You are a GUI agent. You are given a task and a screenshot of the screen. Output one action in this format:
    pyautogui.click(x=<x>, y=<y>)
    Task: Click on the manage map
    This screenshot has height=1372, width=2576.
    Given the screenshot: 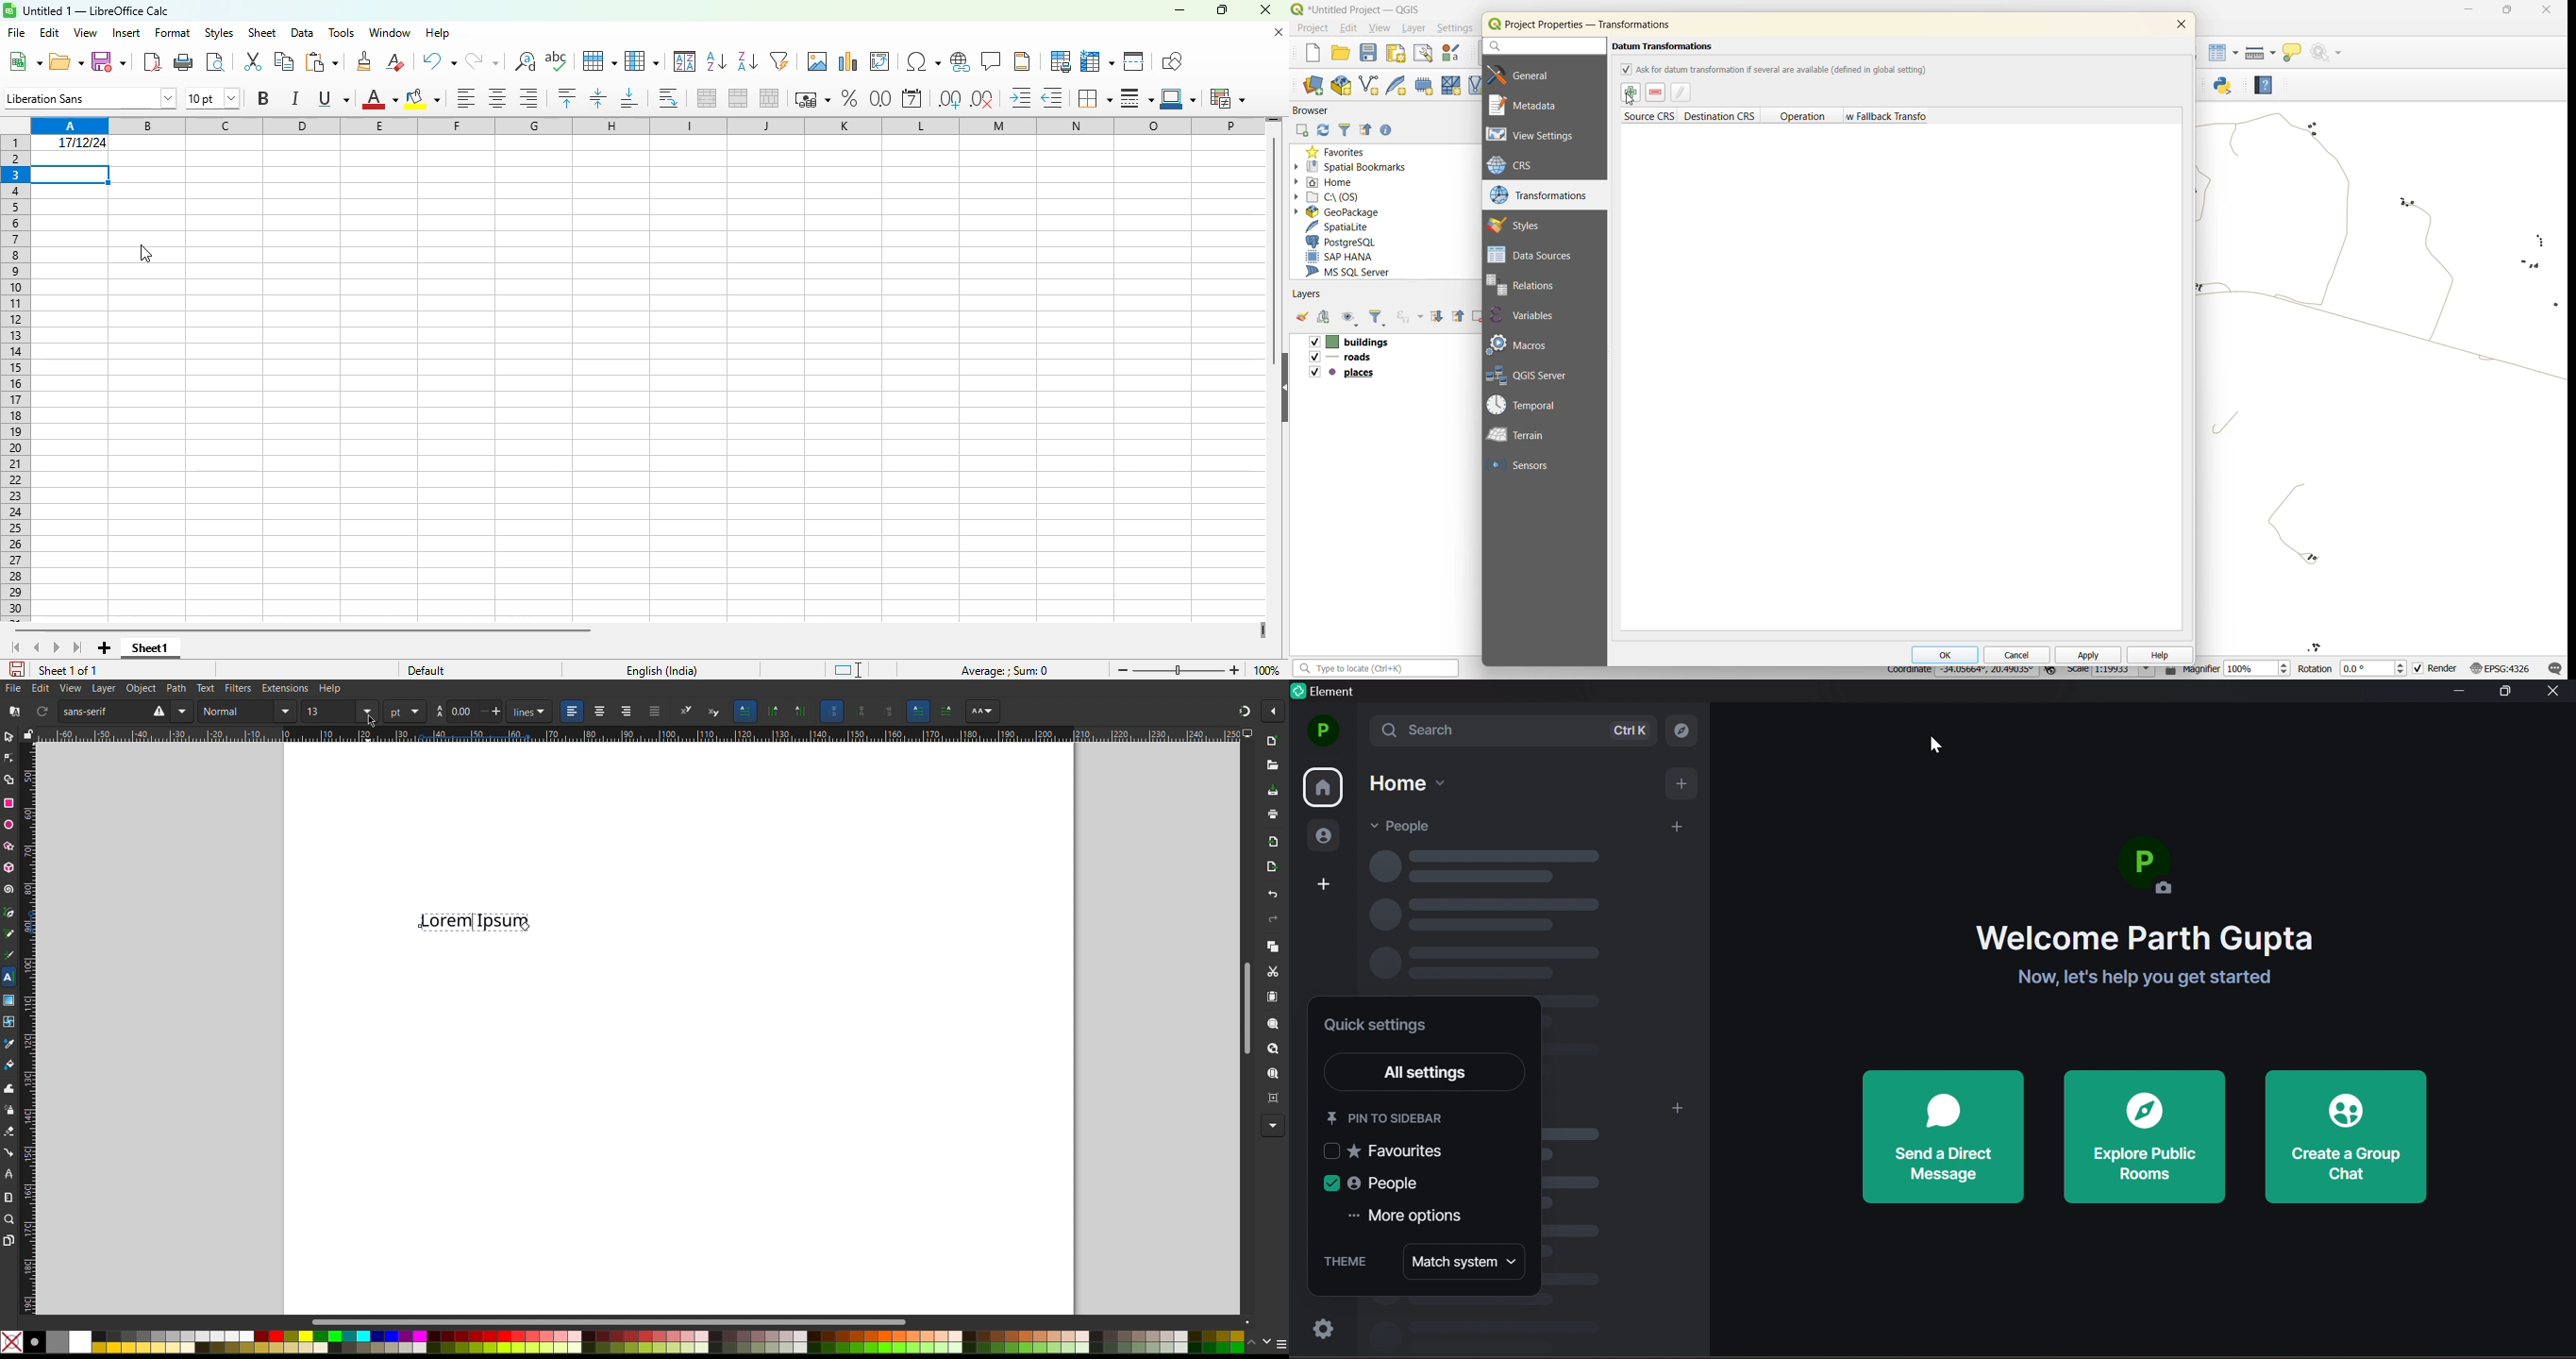 What is the action you would take?
    pyautogui.click(x=1350, y=318)
    